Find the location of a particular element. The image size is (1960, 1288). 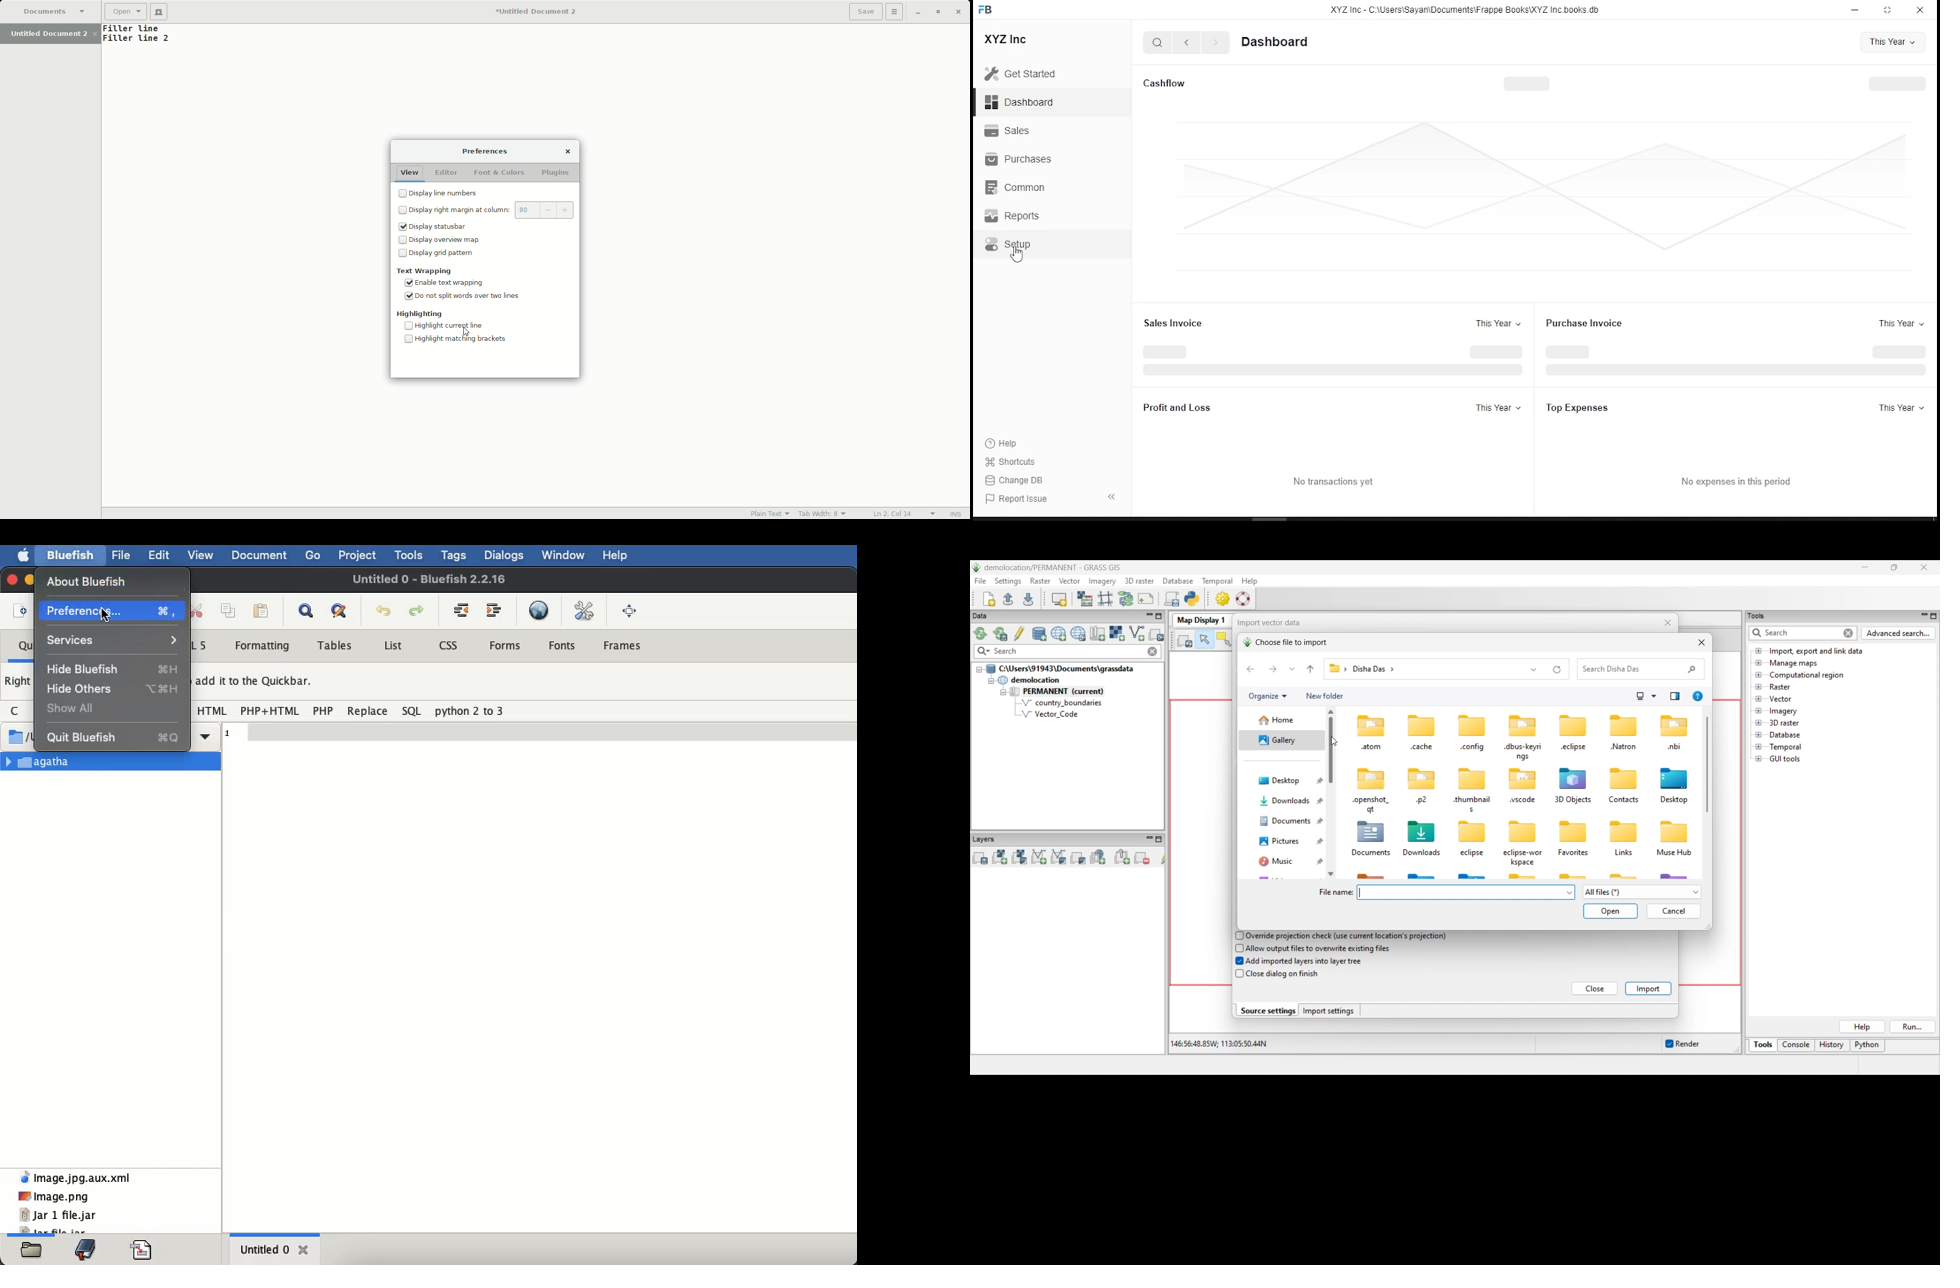

Maximize is located at coordinates (1889, 11).